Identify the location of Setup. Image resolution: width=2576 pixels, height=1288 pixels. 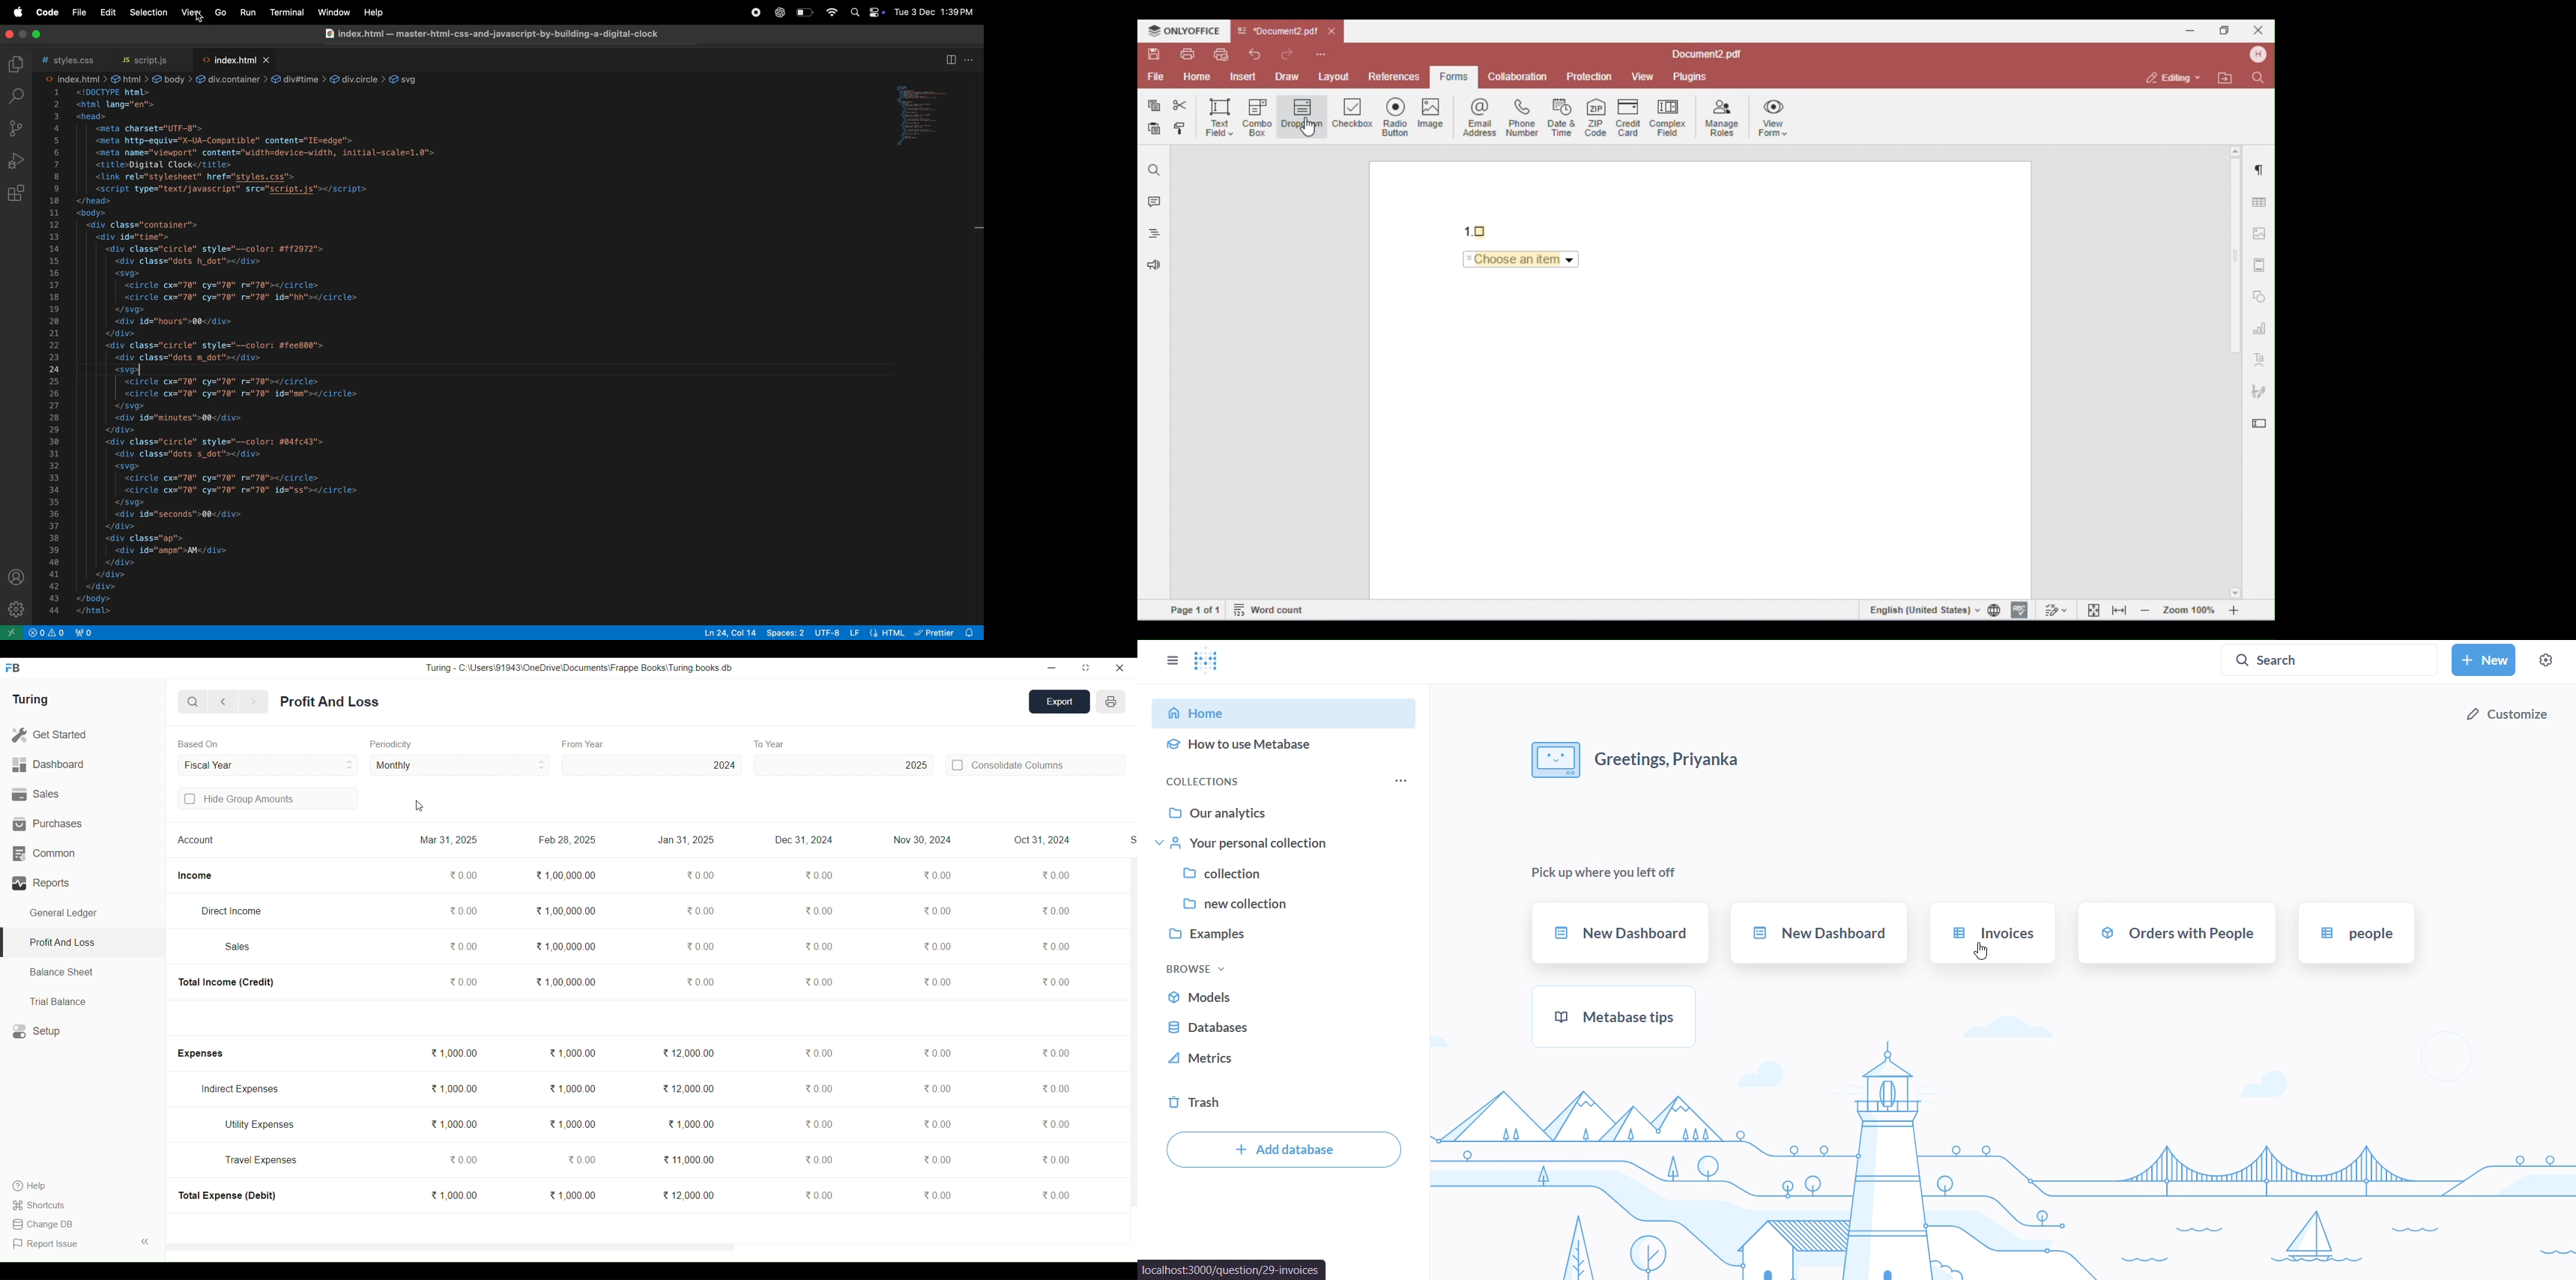
(83, 1031).